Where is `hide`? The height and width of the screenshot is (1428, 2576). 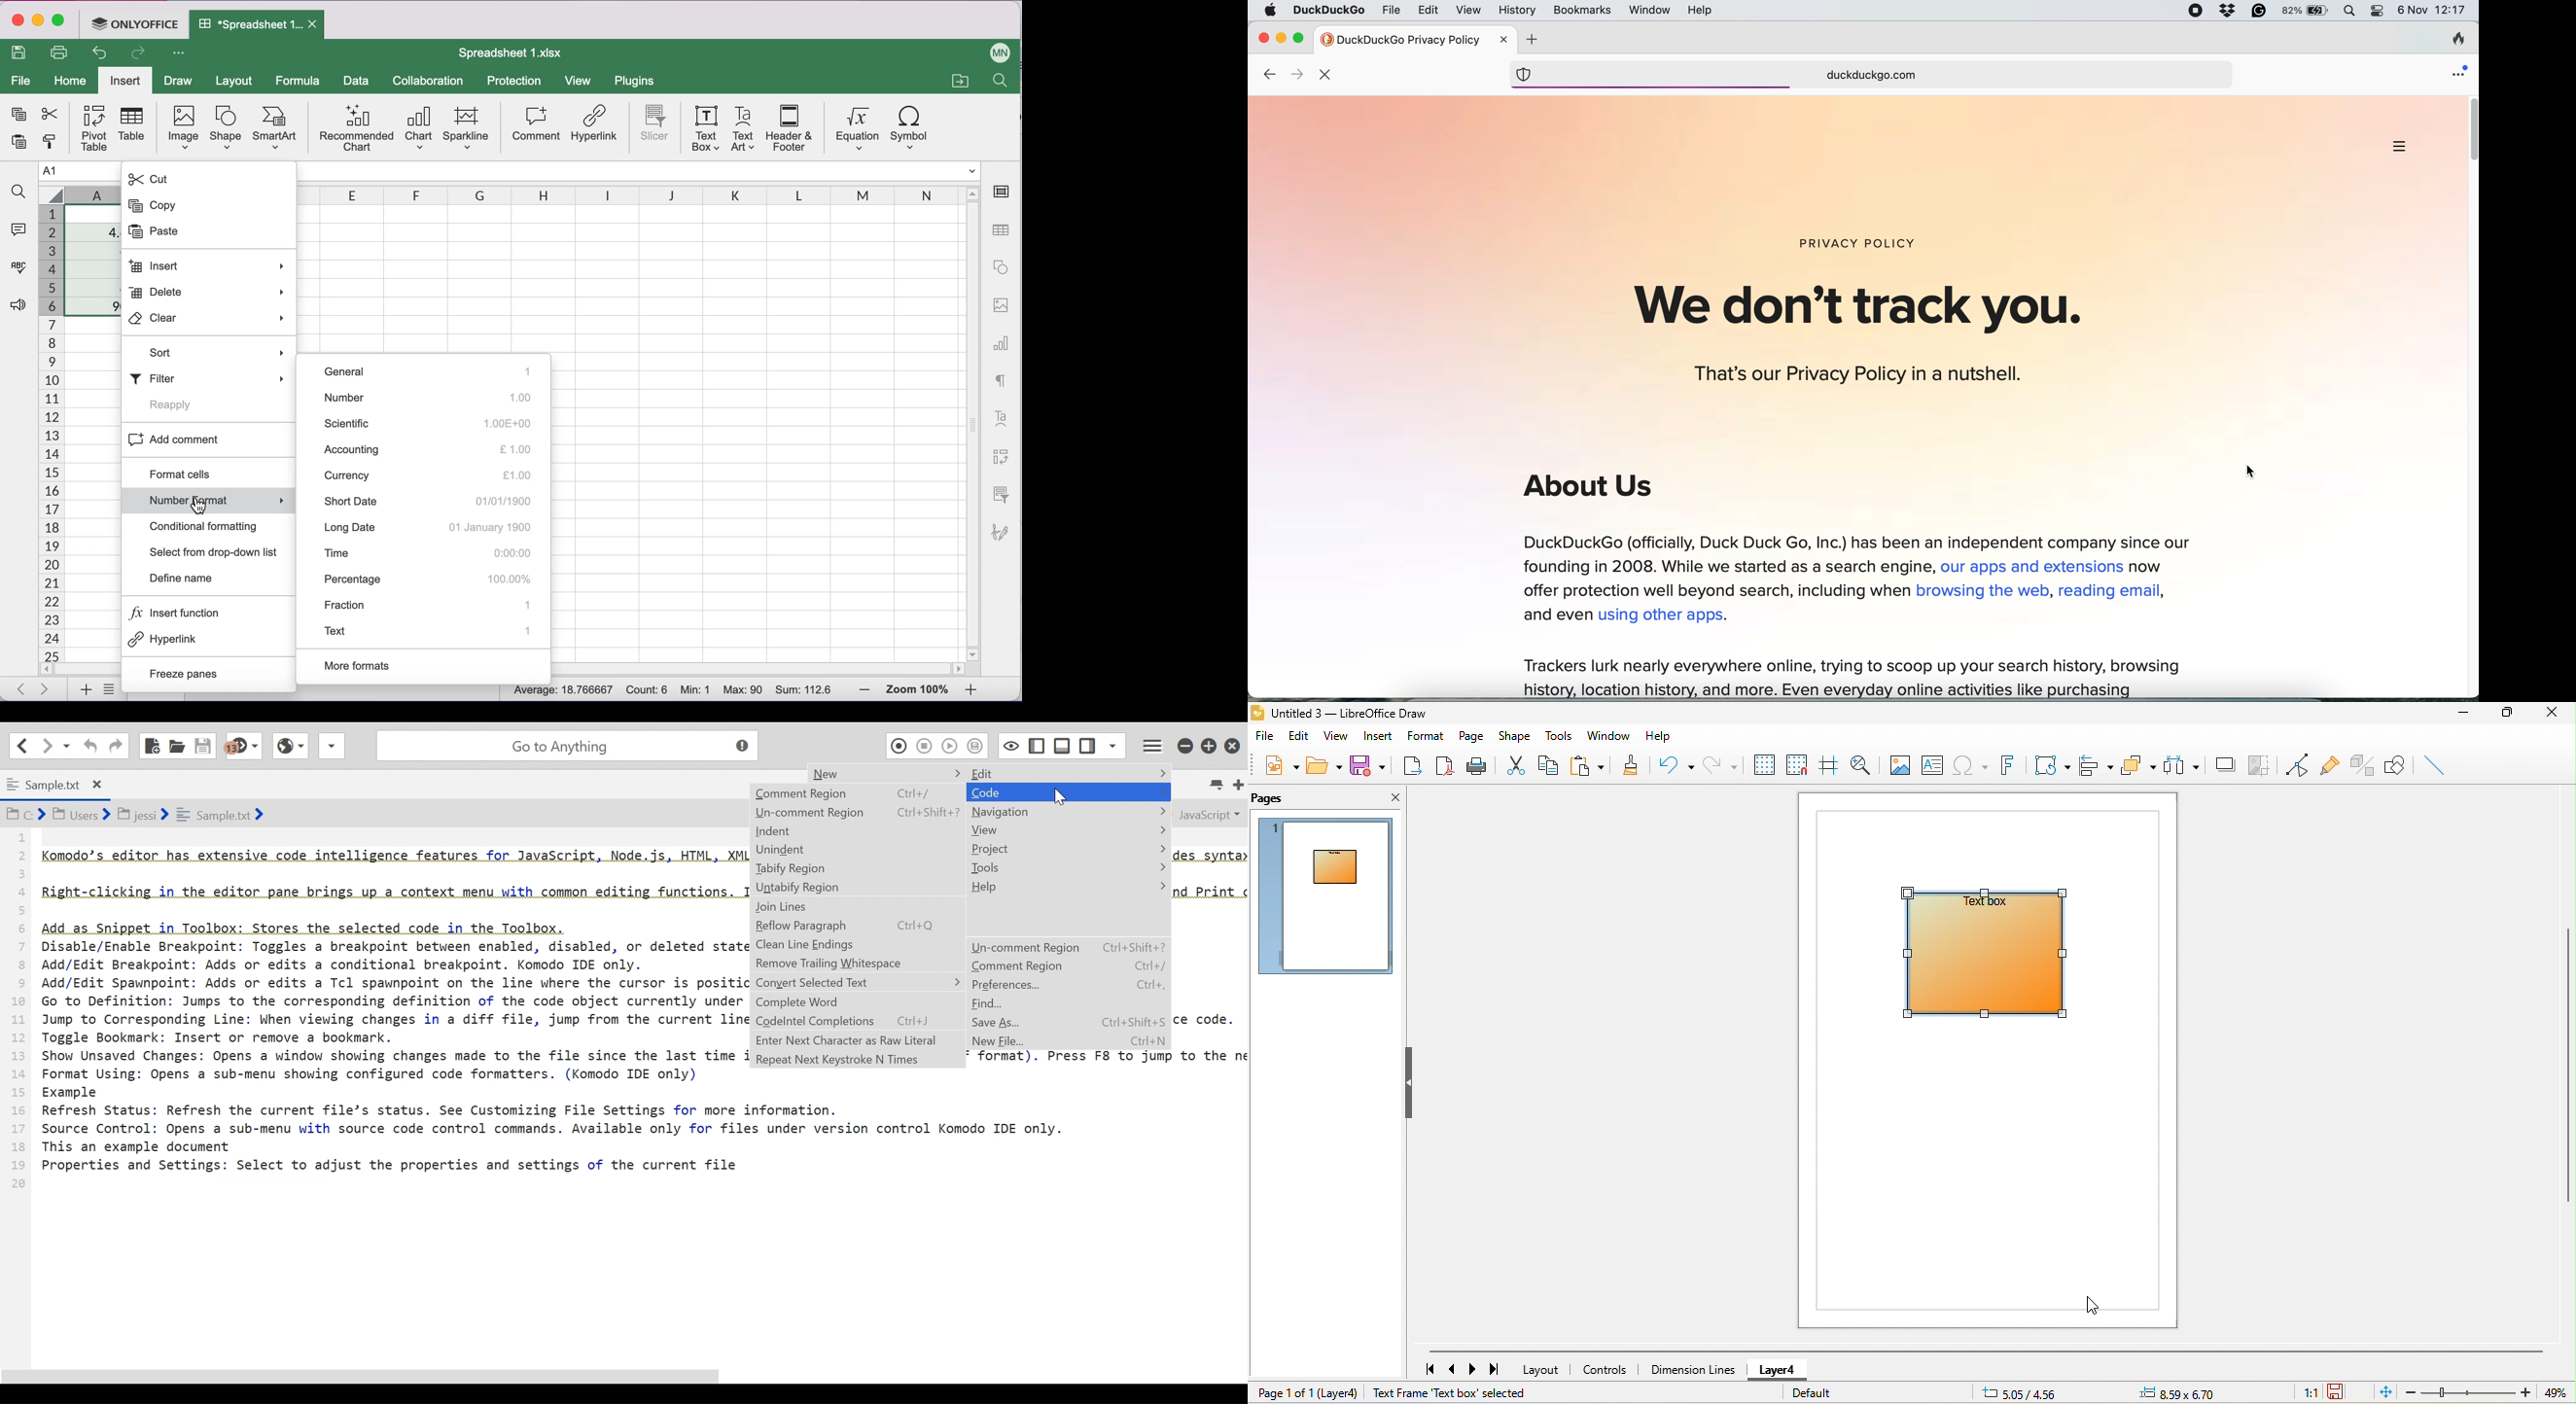
hide is located at coordinates (1414, 1081).